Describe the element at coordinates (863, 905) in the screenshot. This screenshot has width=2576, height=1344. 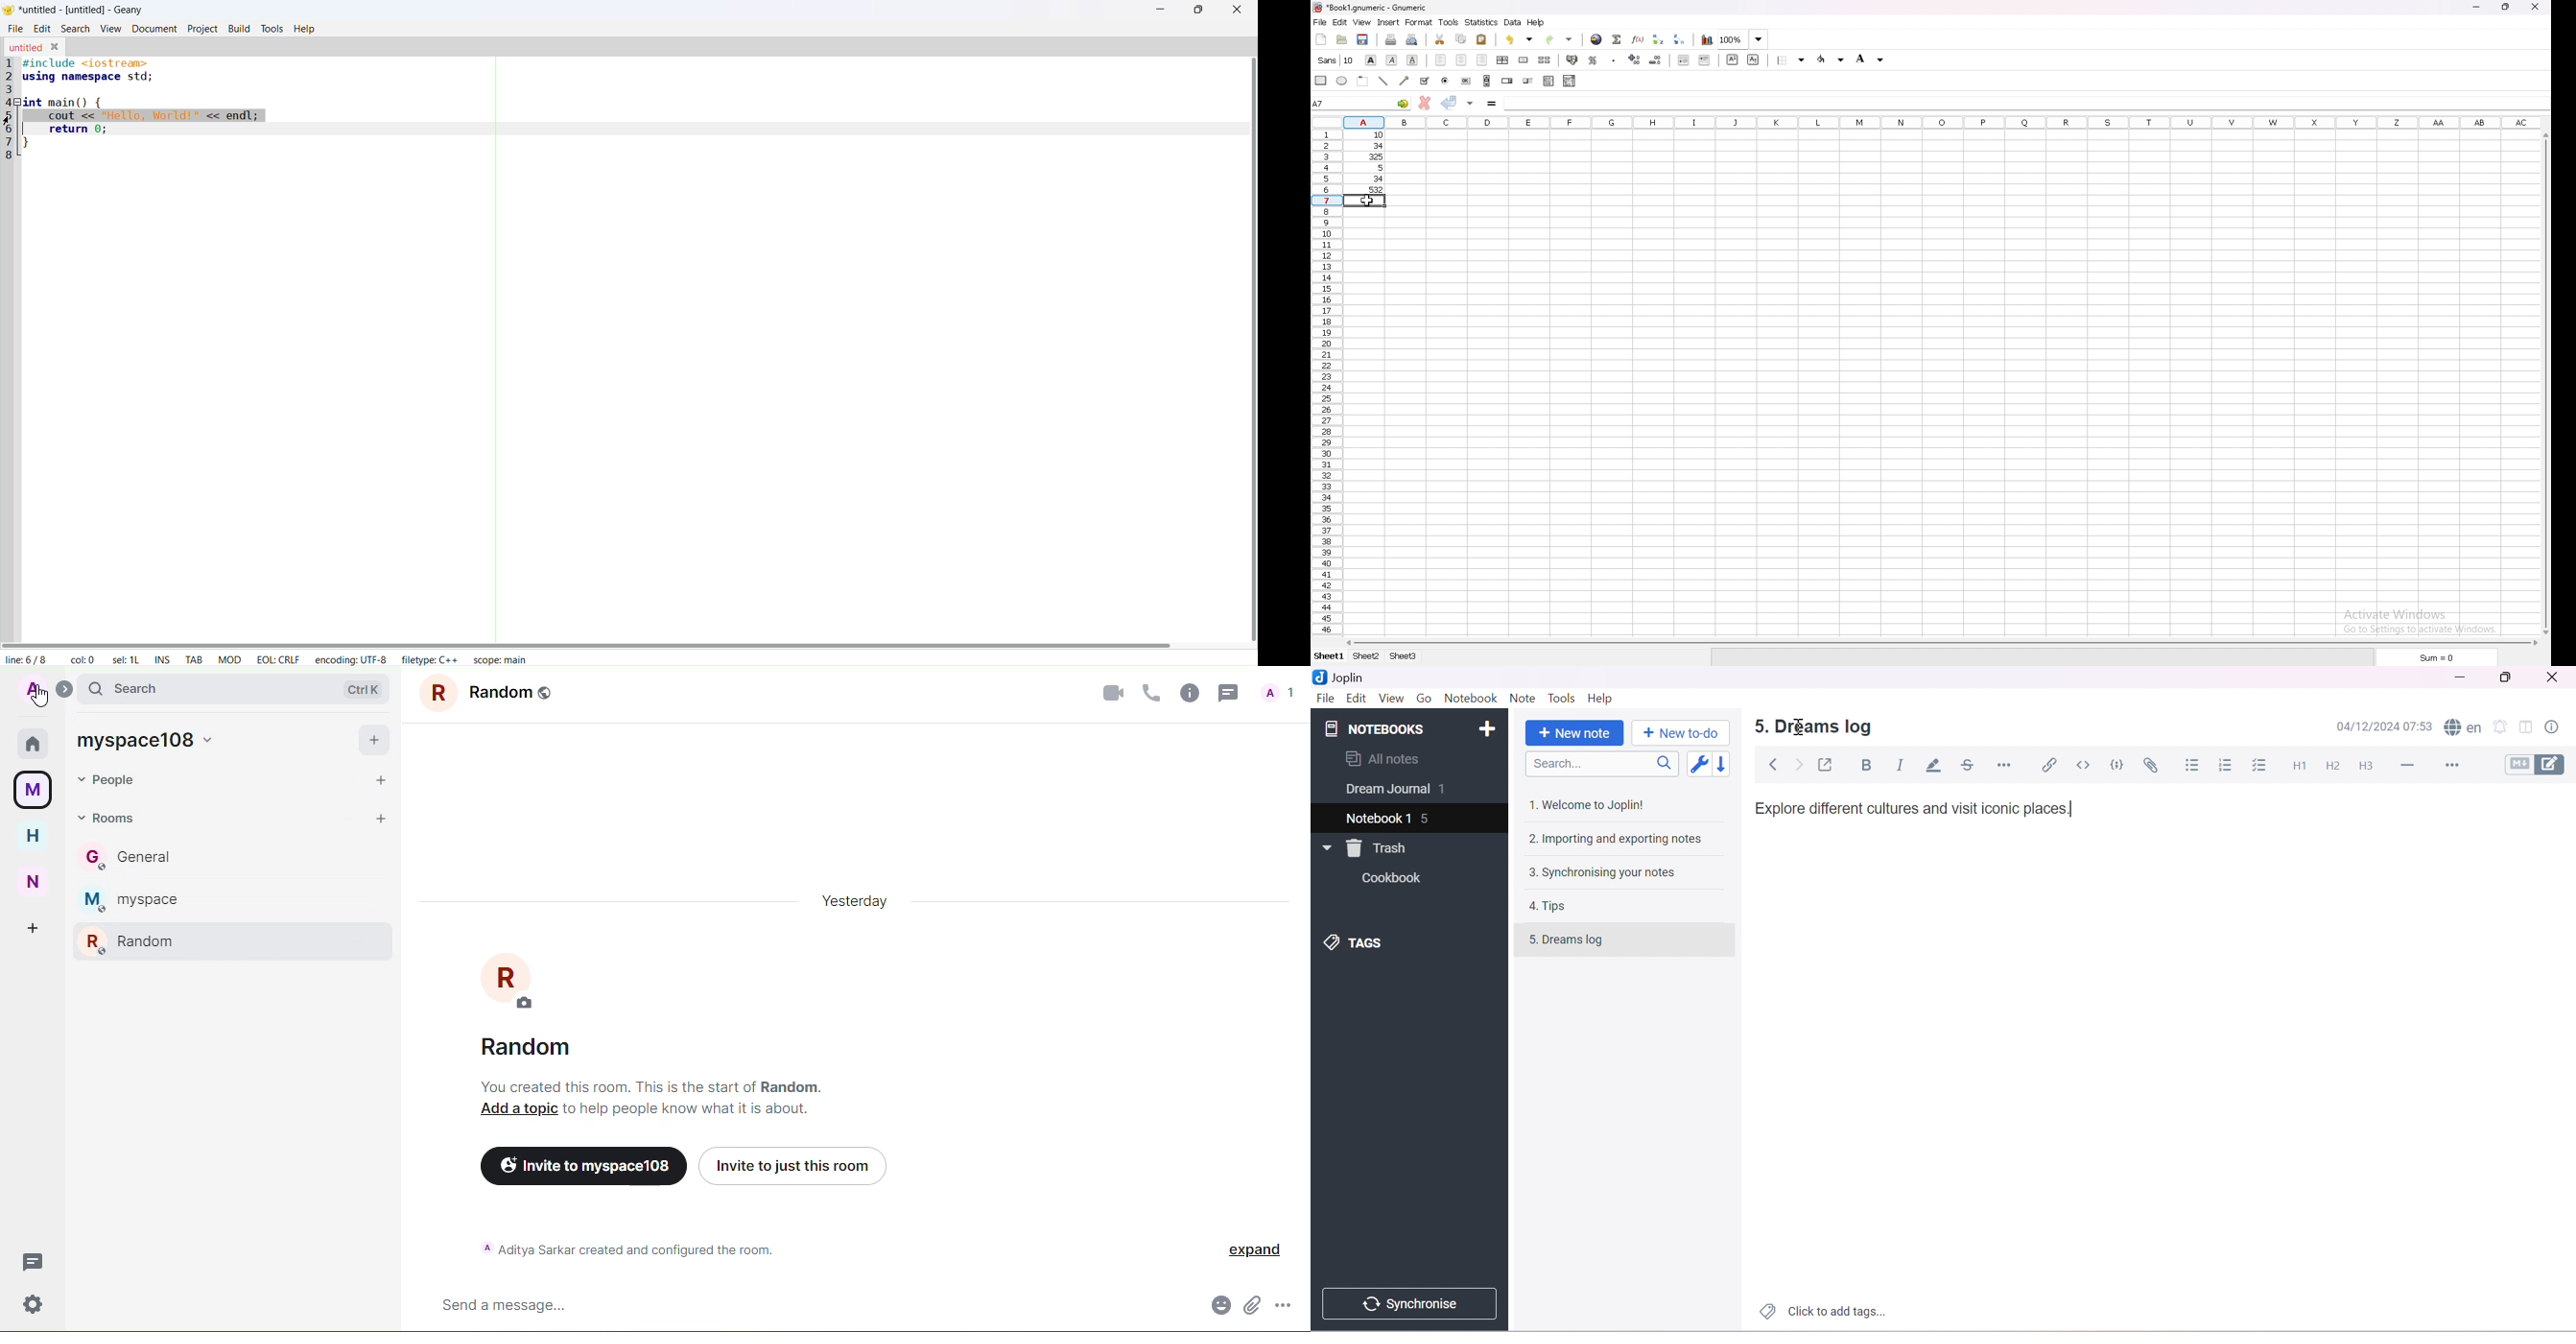
I see `Yesterday` at that location.